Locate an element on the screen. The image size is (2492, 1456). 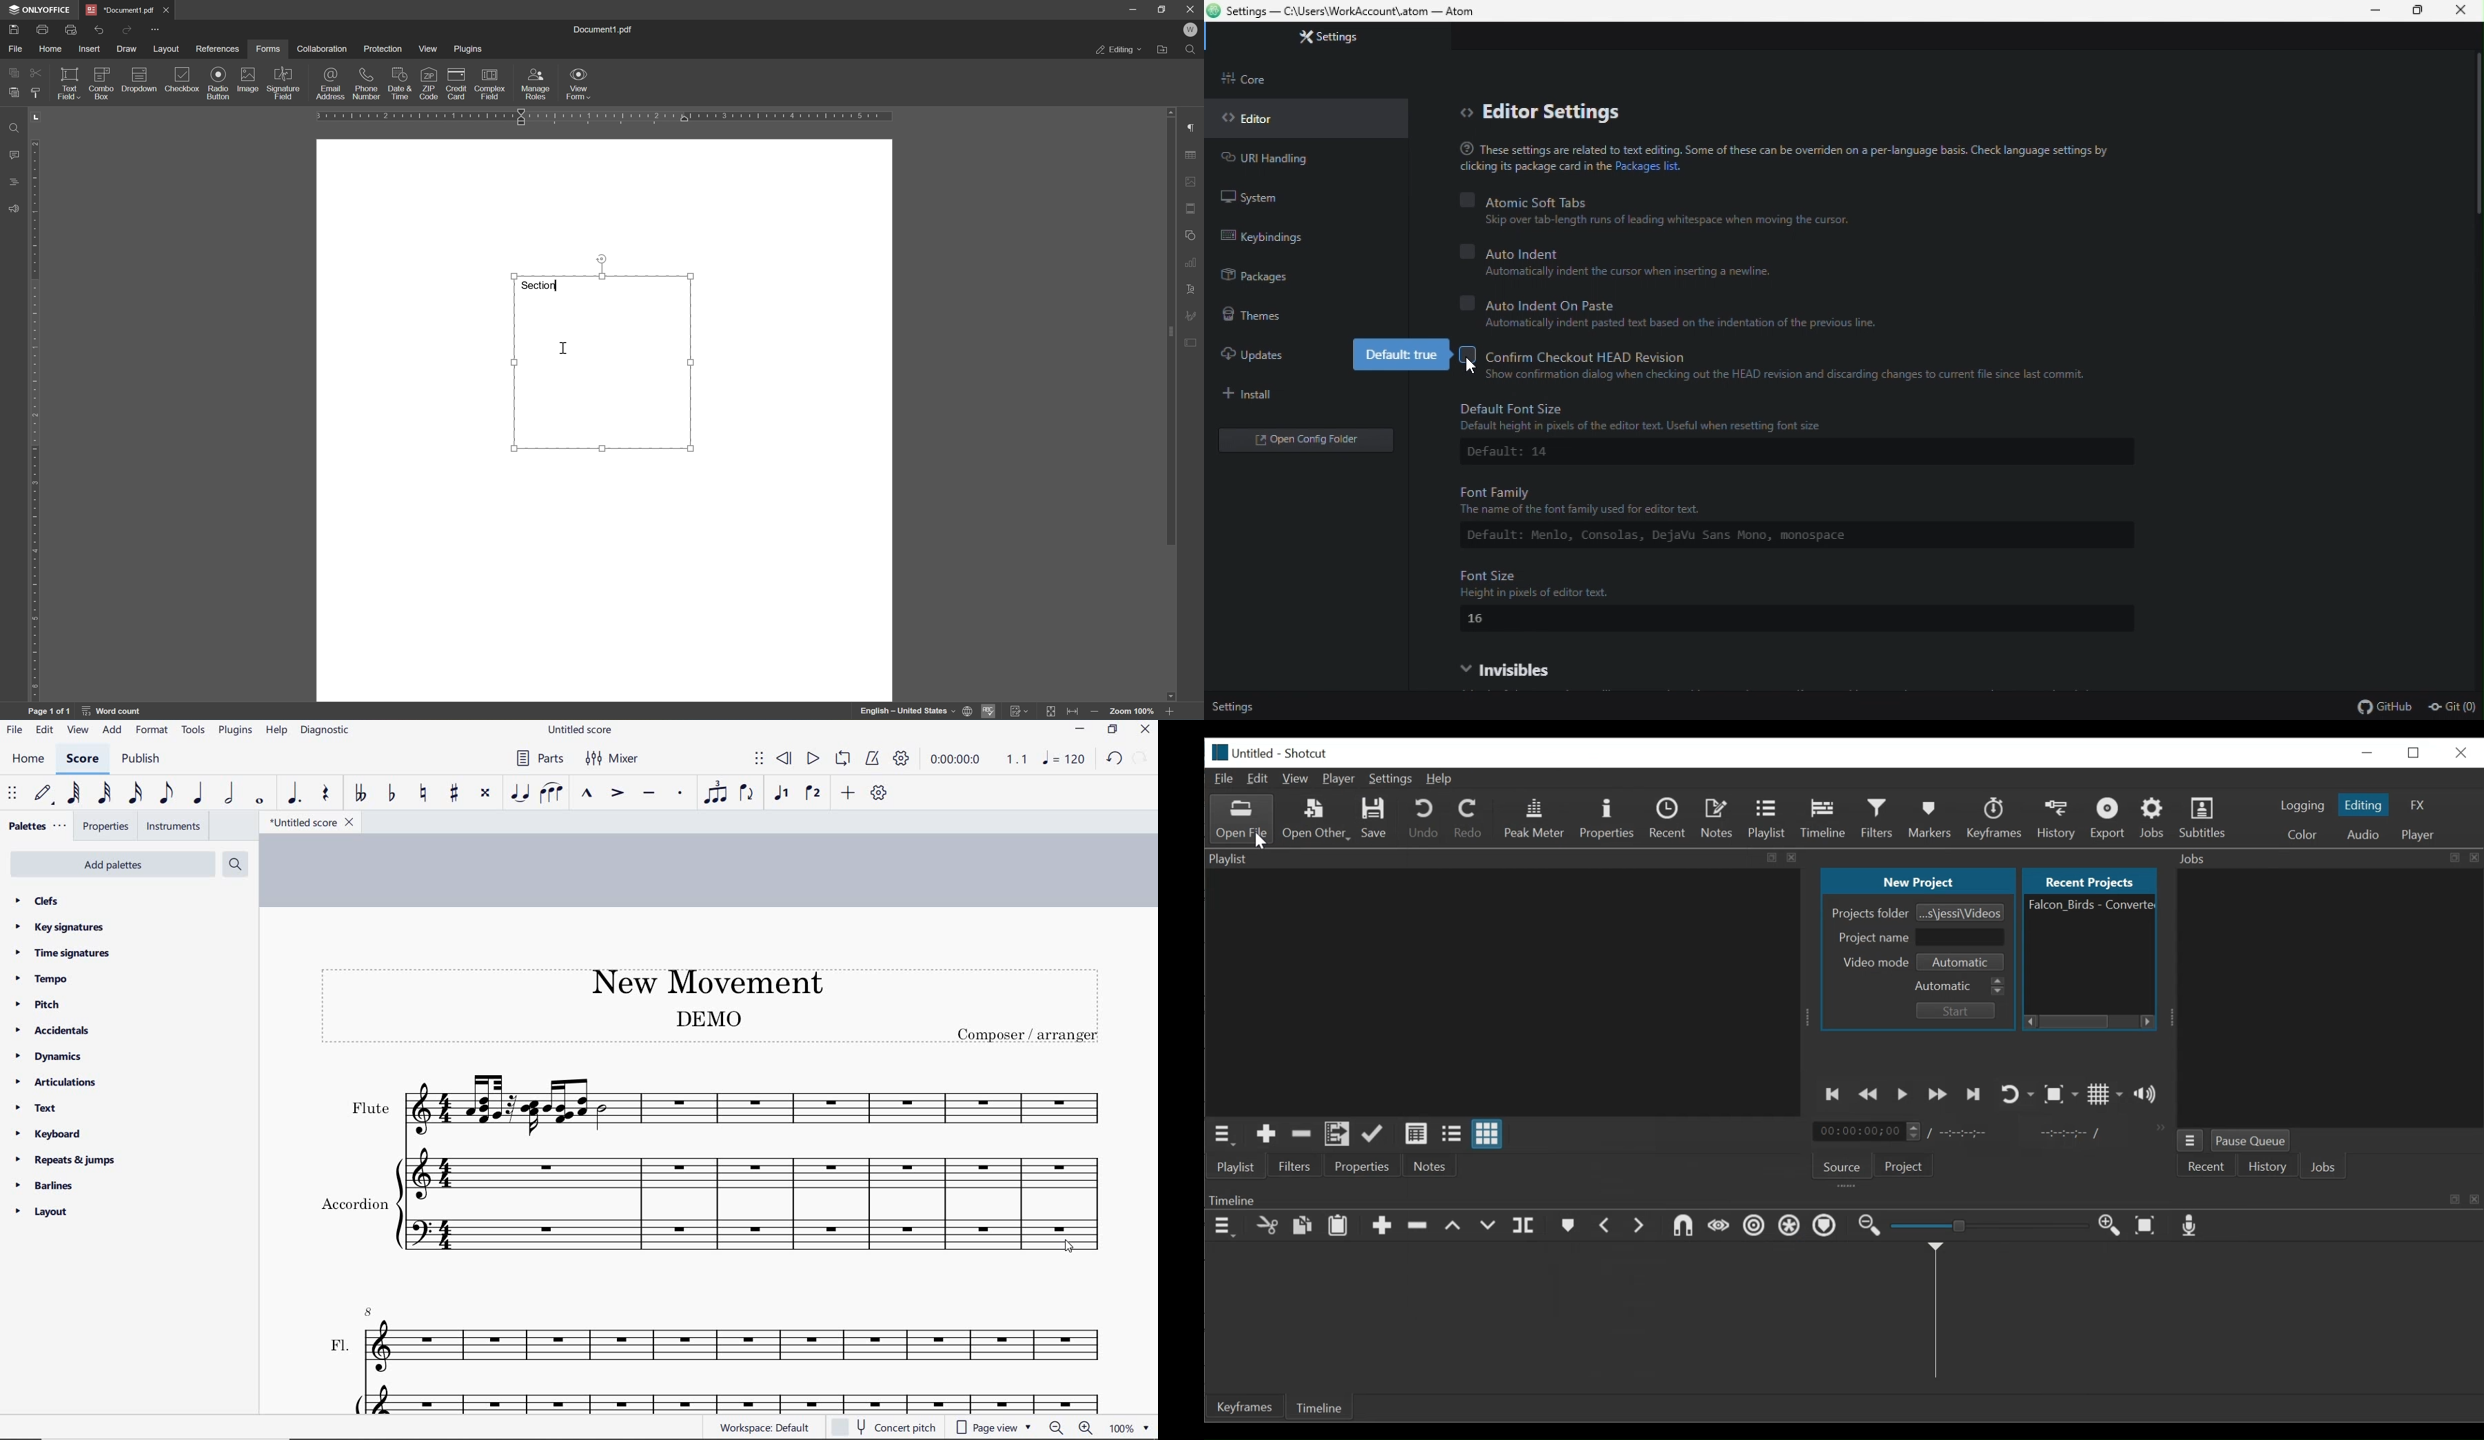
zoom out is located at coordinates (1058, 1428).